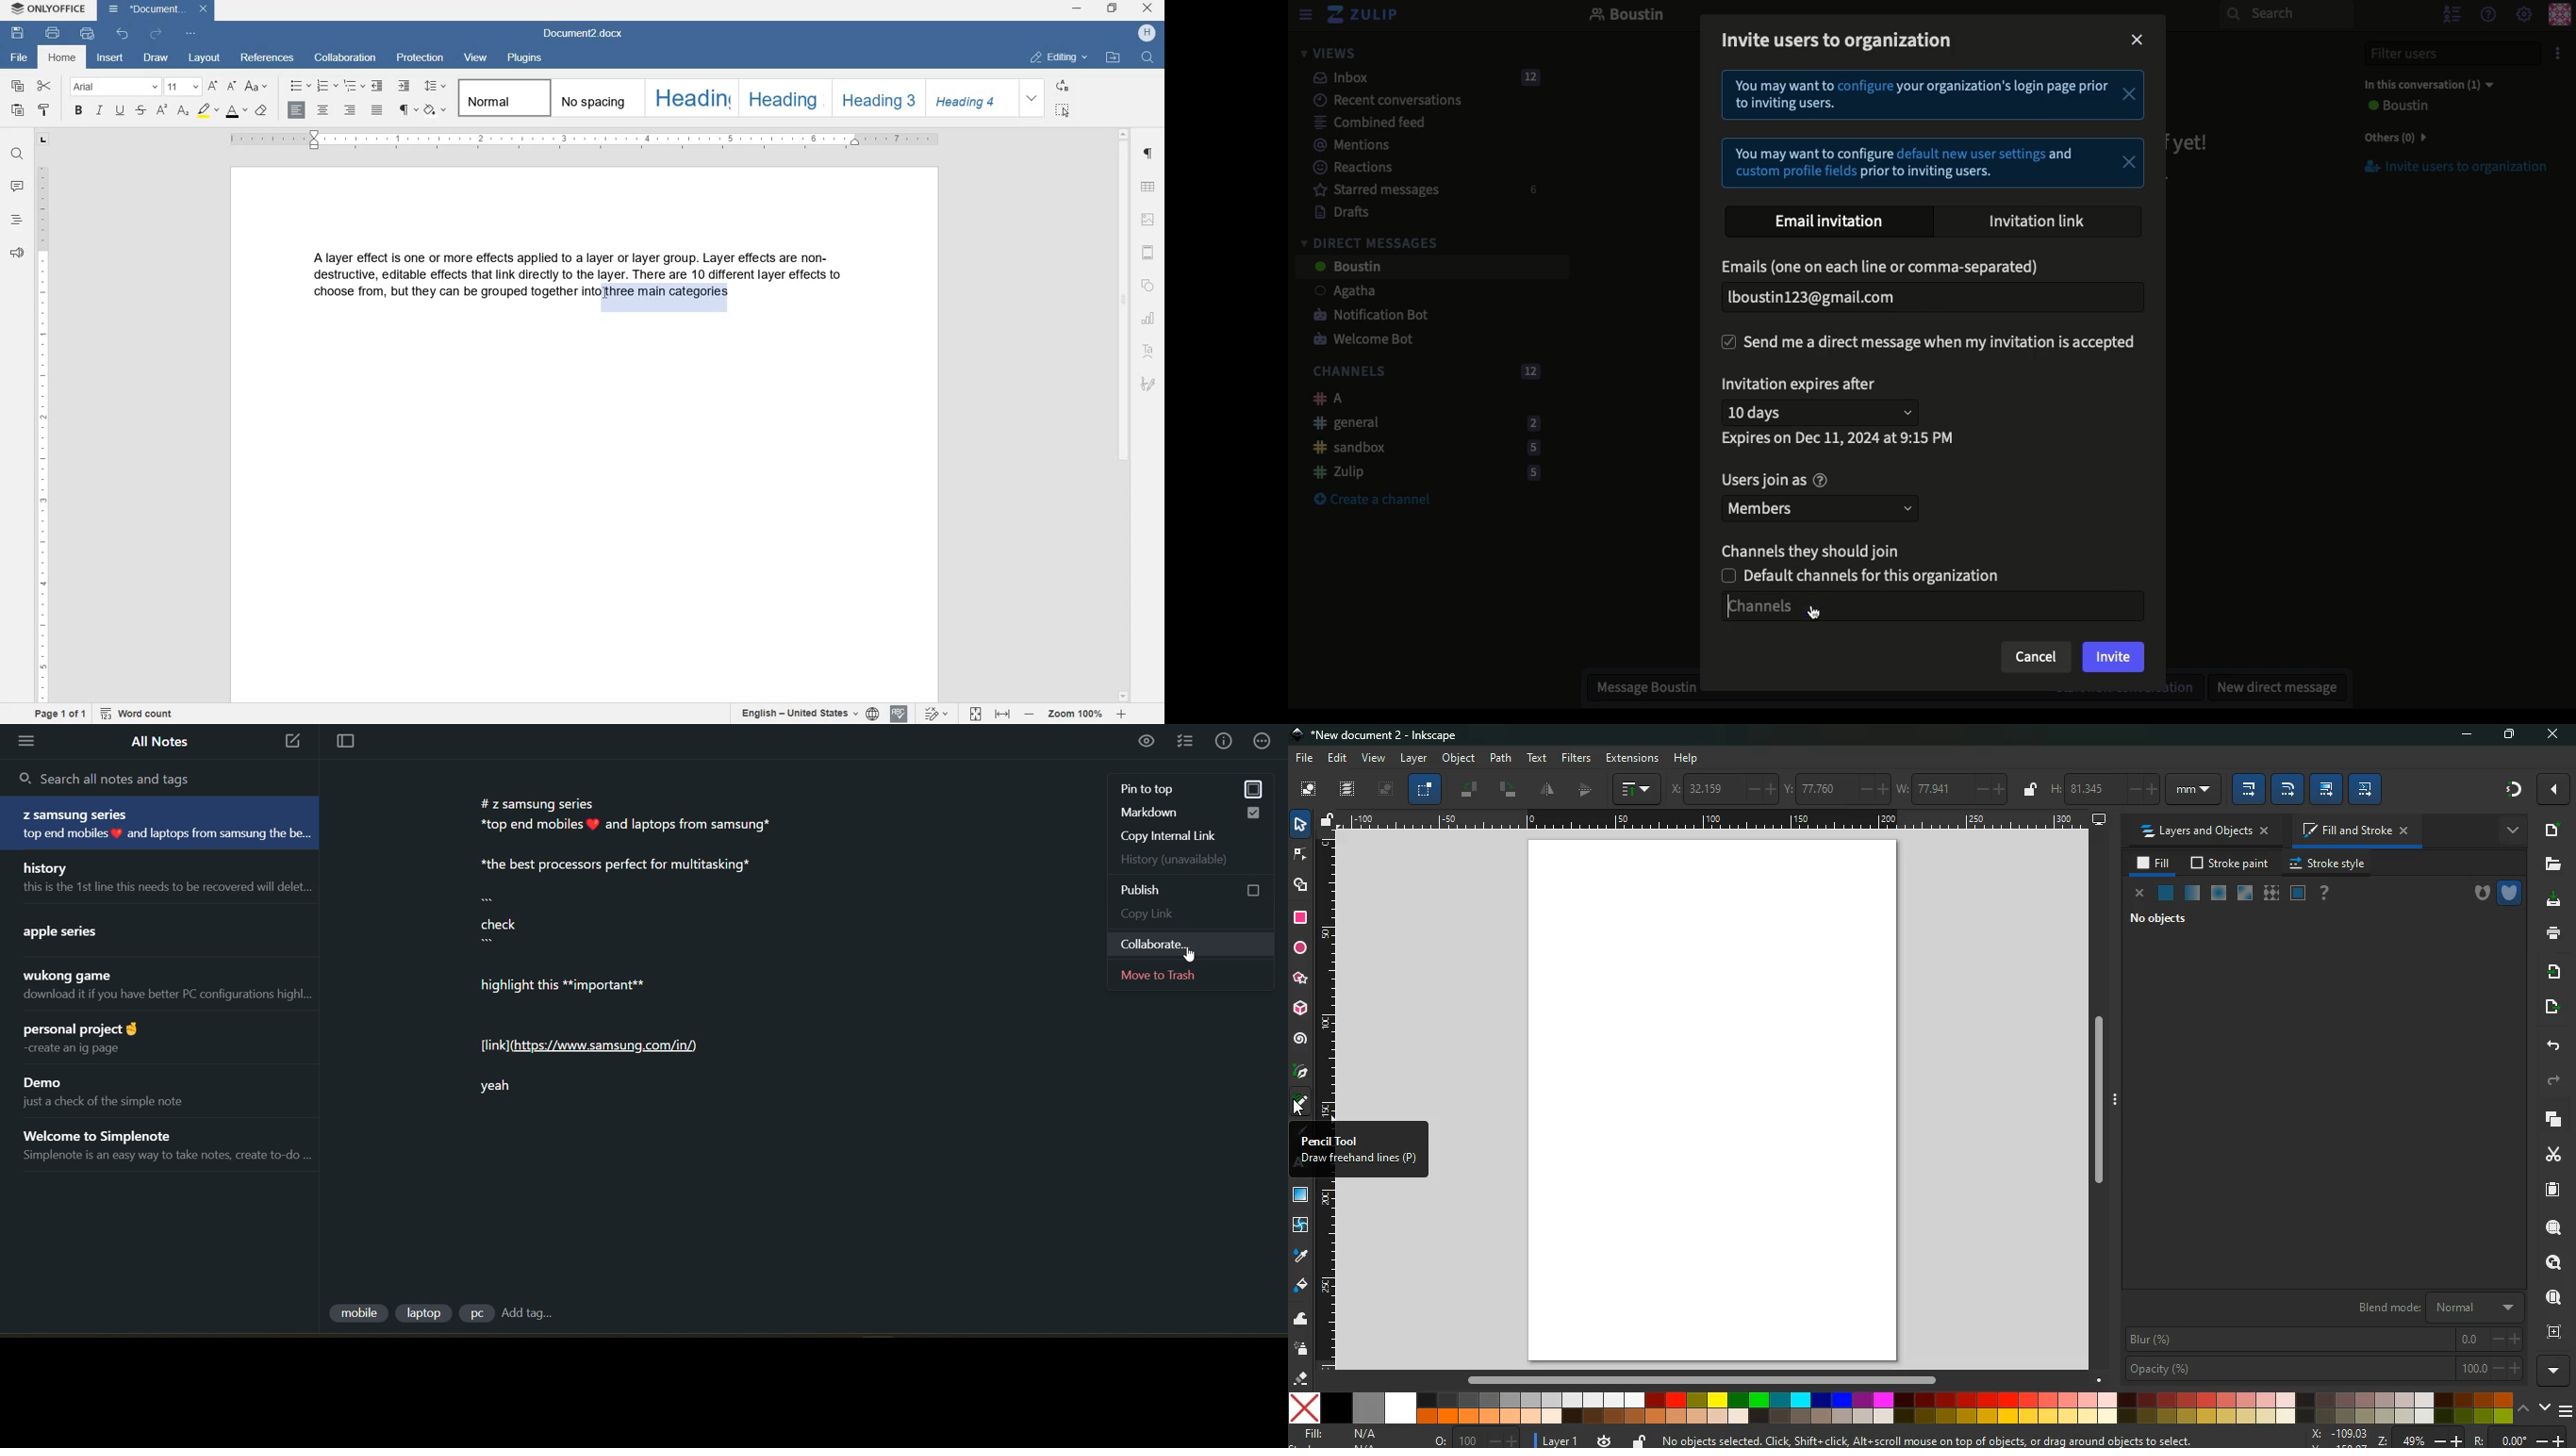 The height and width of the screenshot is (1456, 2576). Describe the element at coordinates (406, 85) in the screenshot. I see `increase indent` at that location.